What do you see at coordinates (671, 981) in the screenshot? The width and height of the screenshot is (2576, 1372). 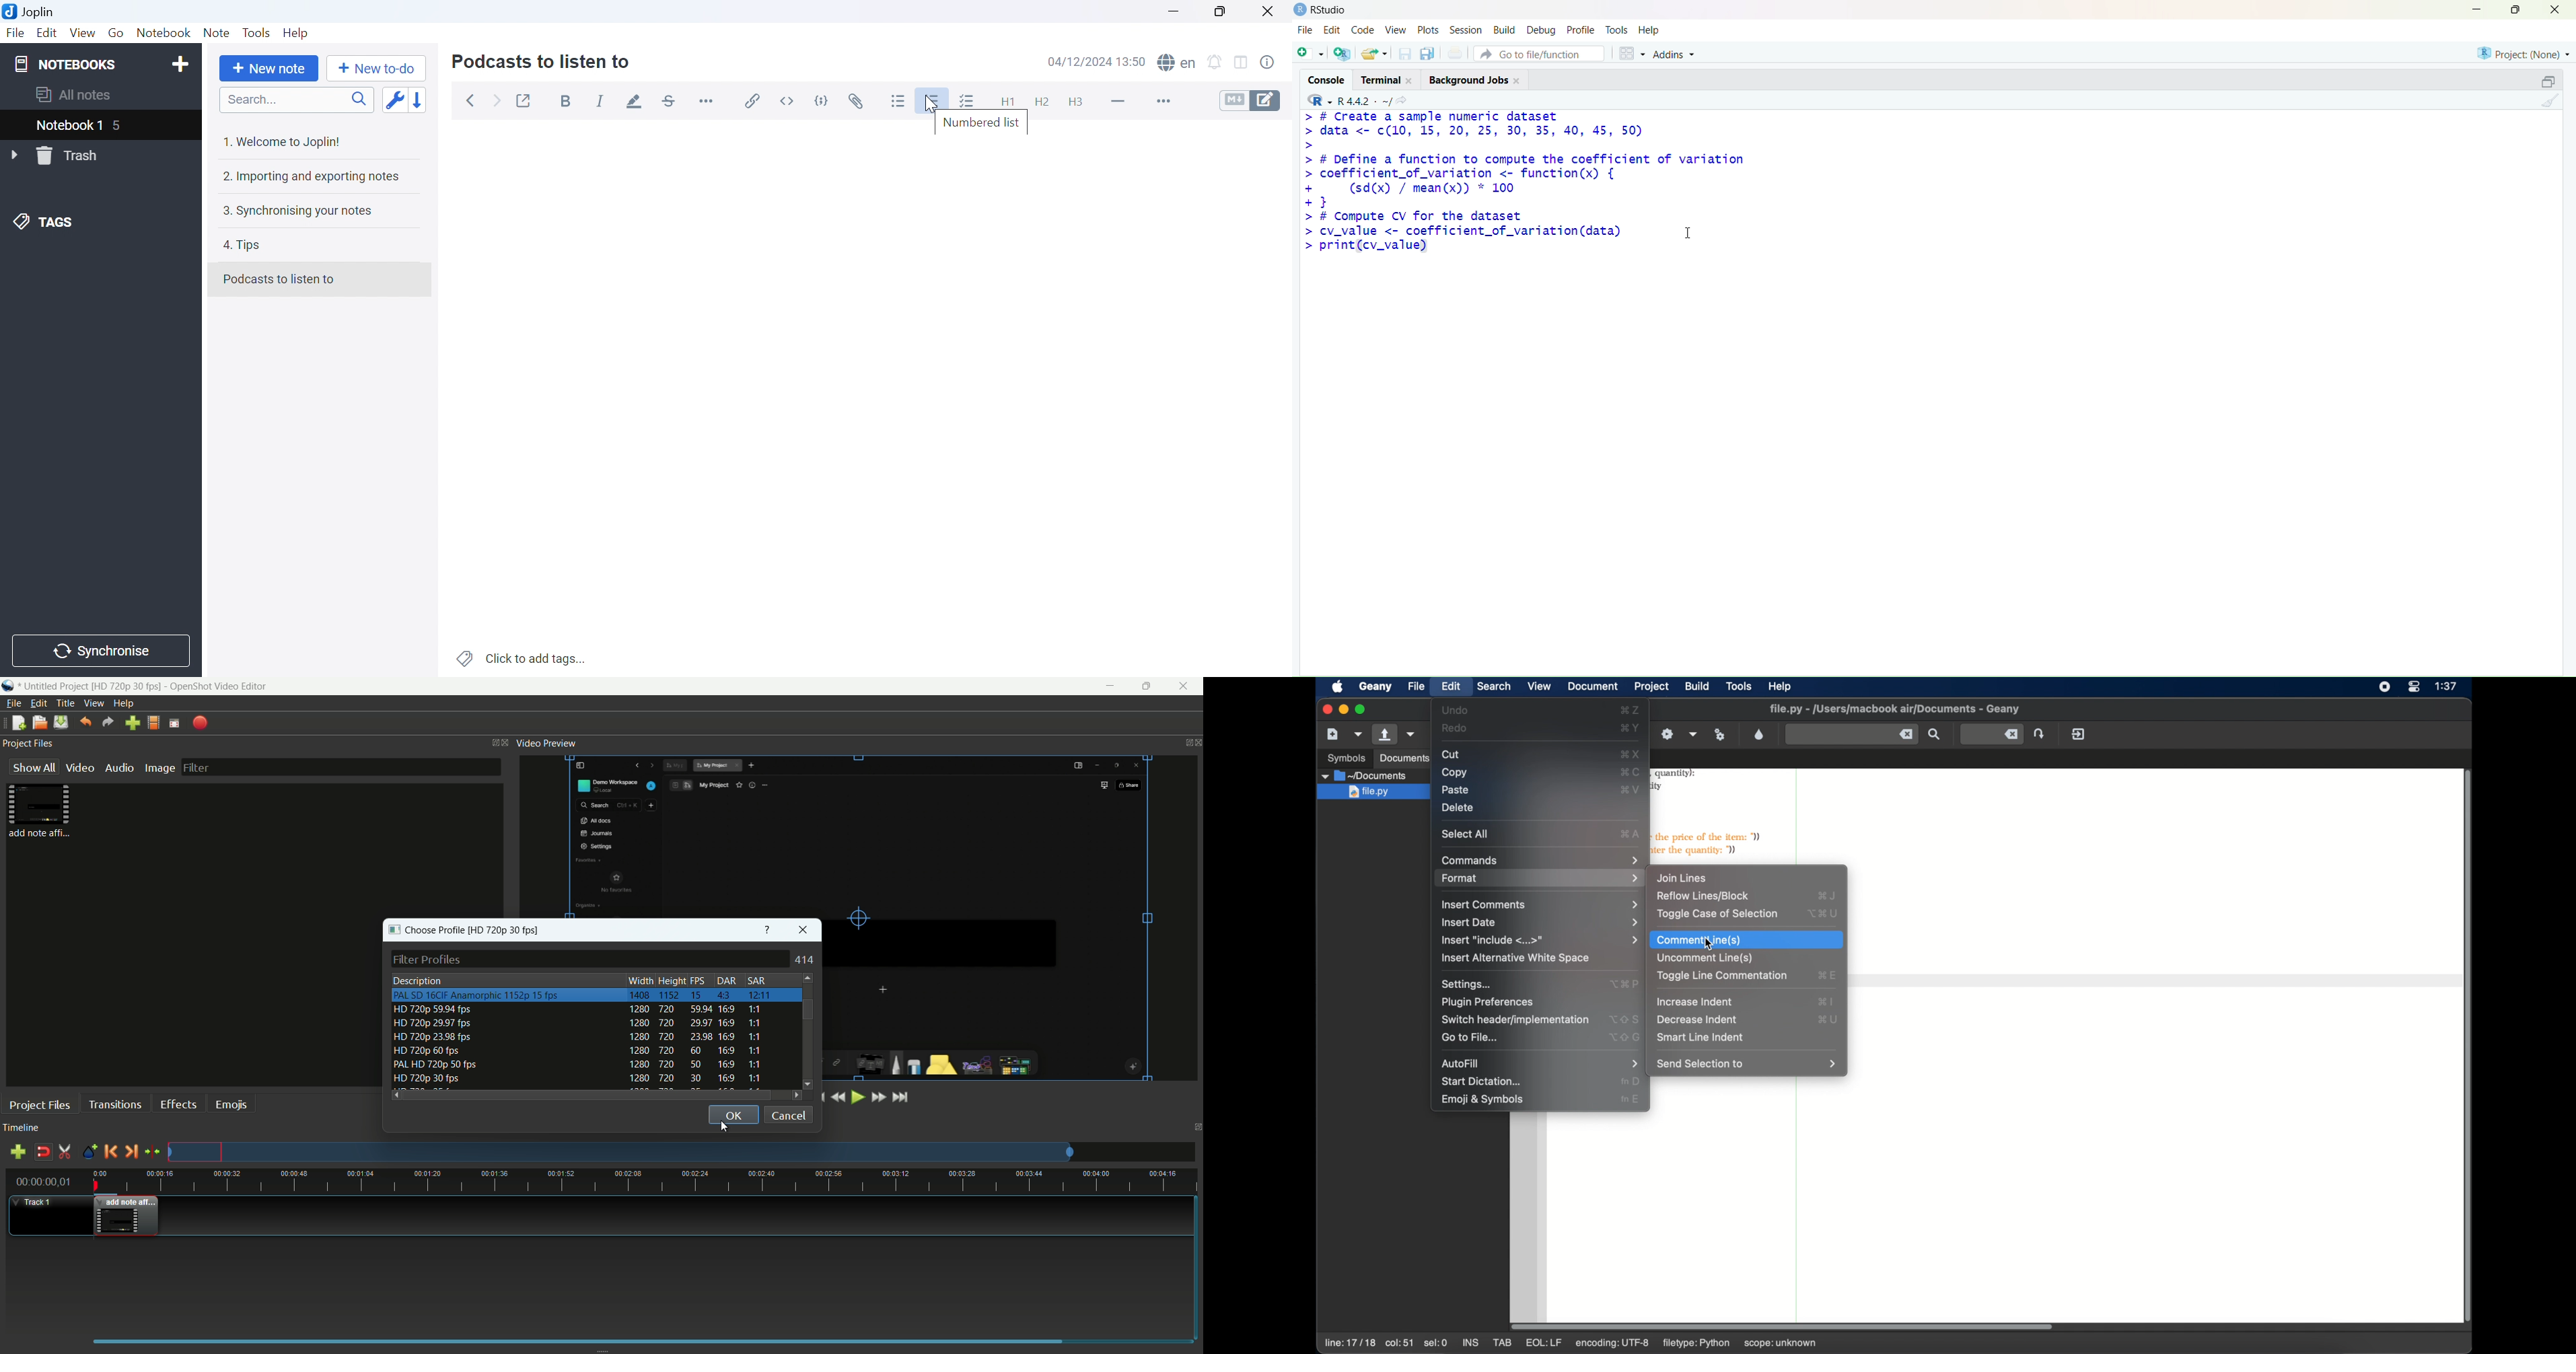 I see `height` at bounding box center [671, 981].